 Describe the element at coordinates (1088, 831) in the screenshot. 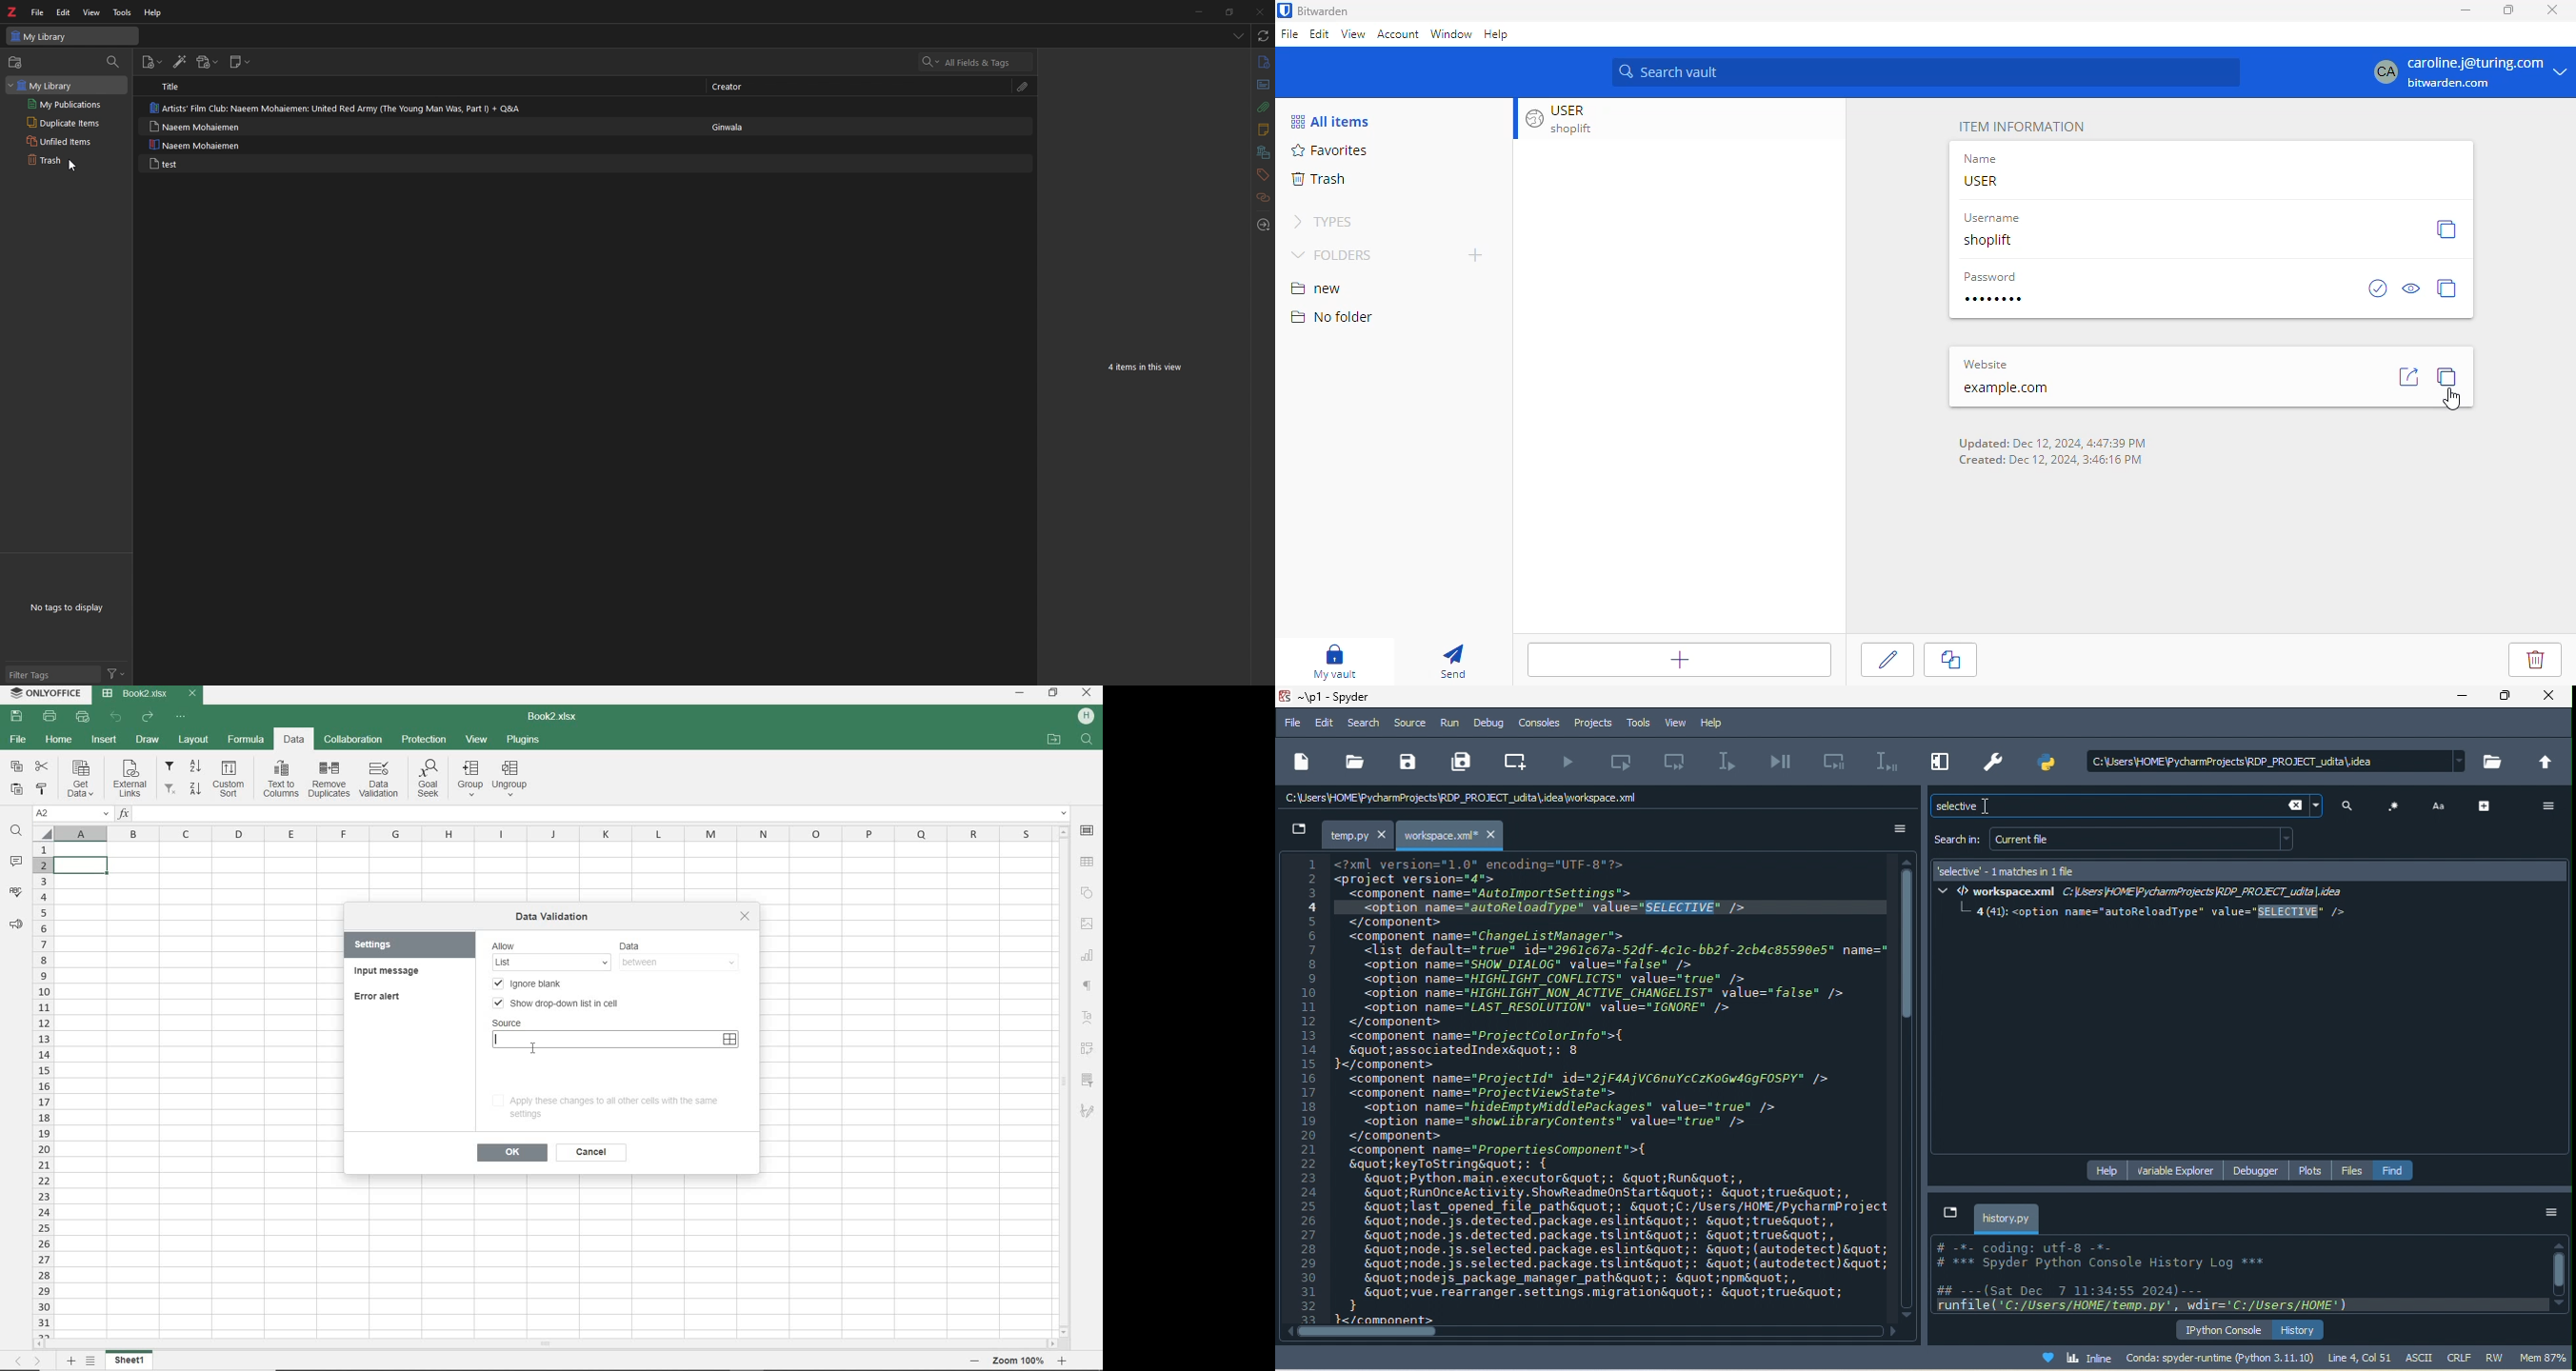

I see `CELL SETTINGS` at that location.